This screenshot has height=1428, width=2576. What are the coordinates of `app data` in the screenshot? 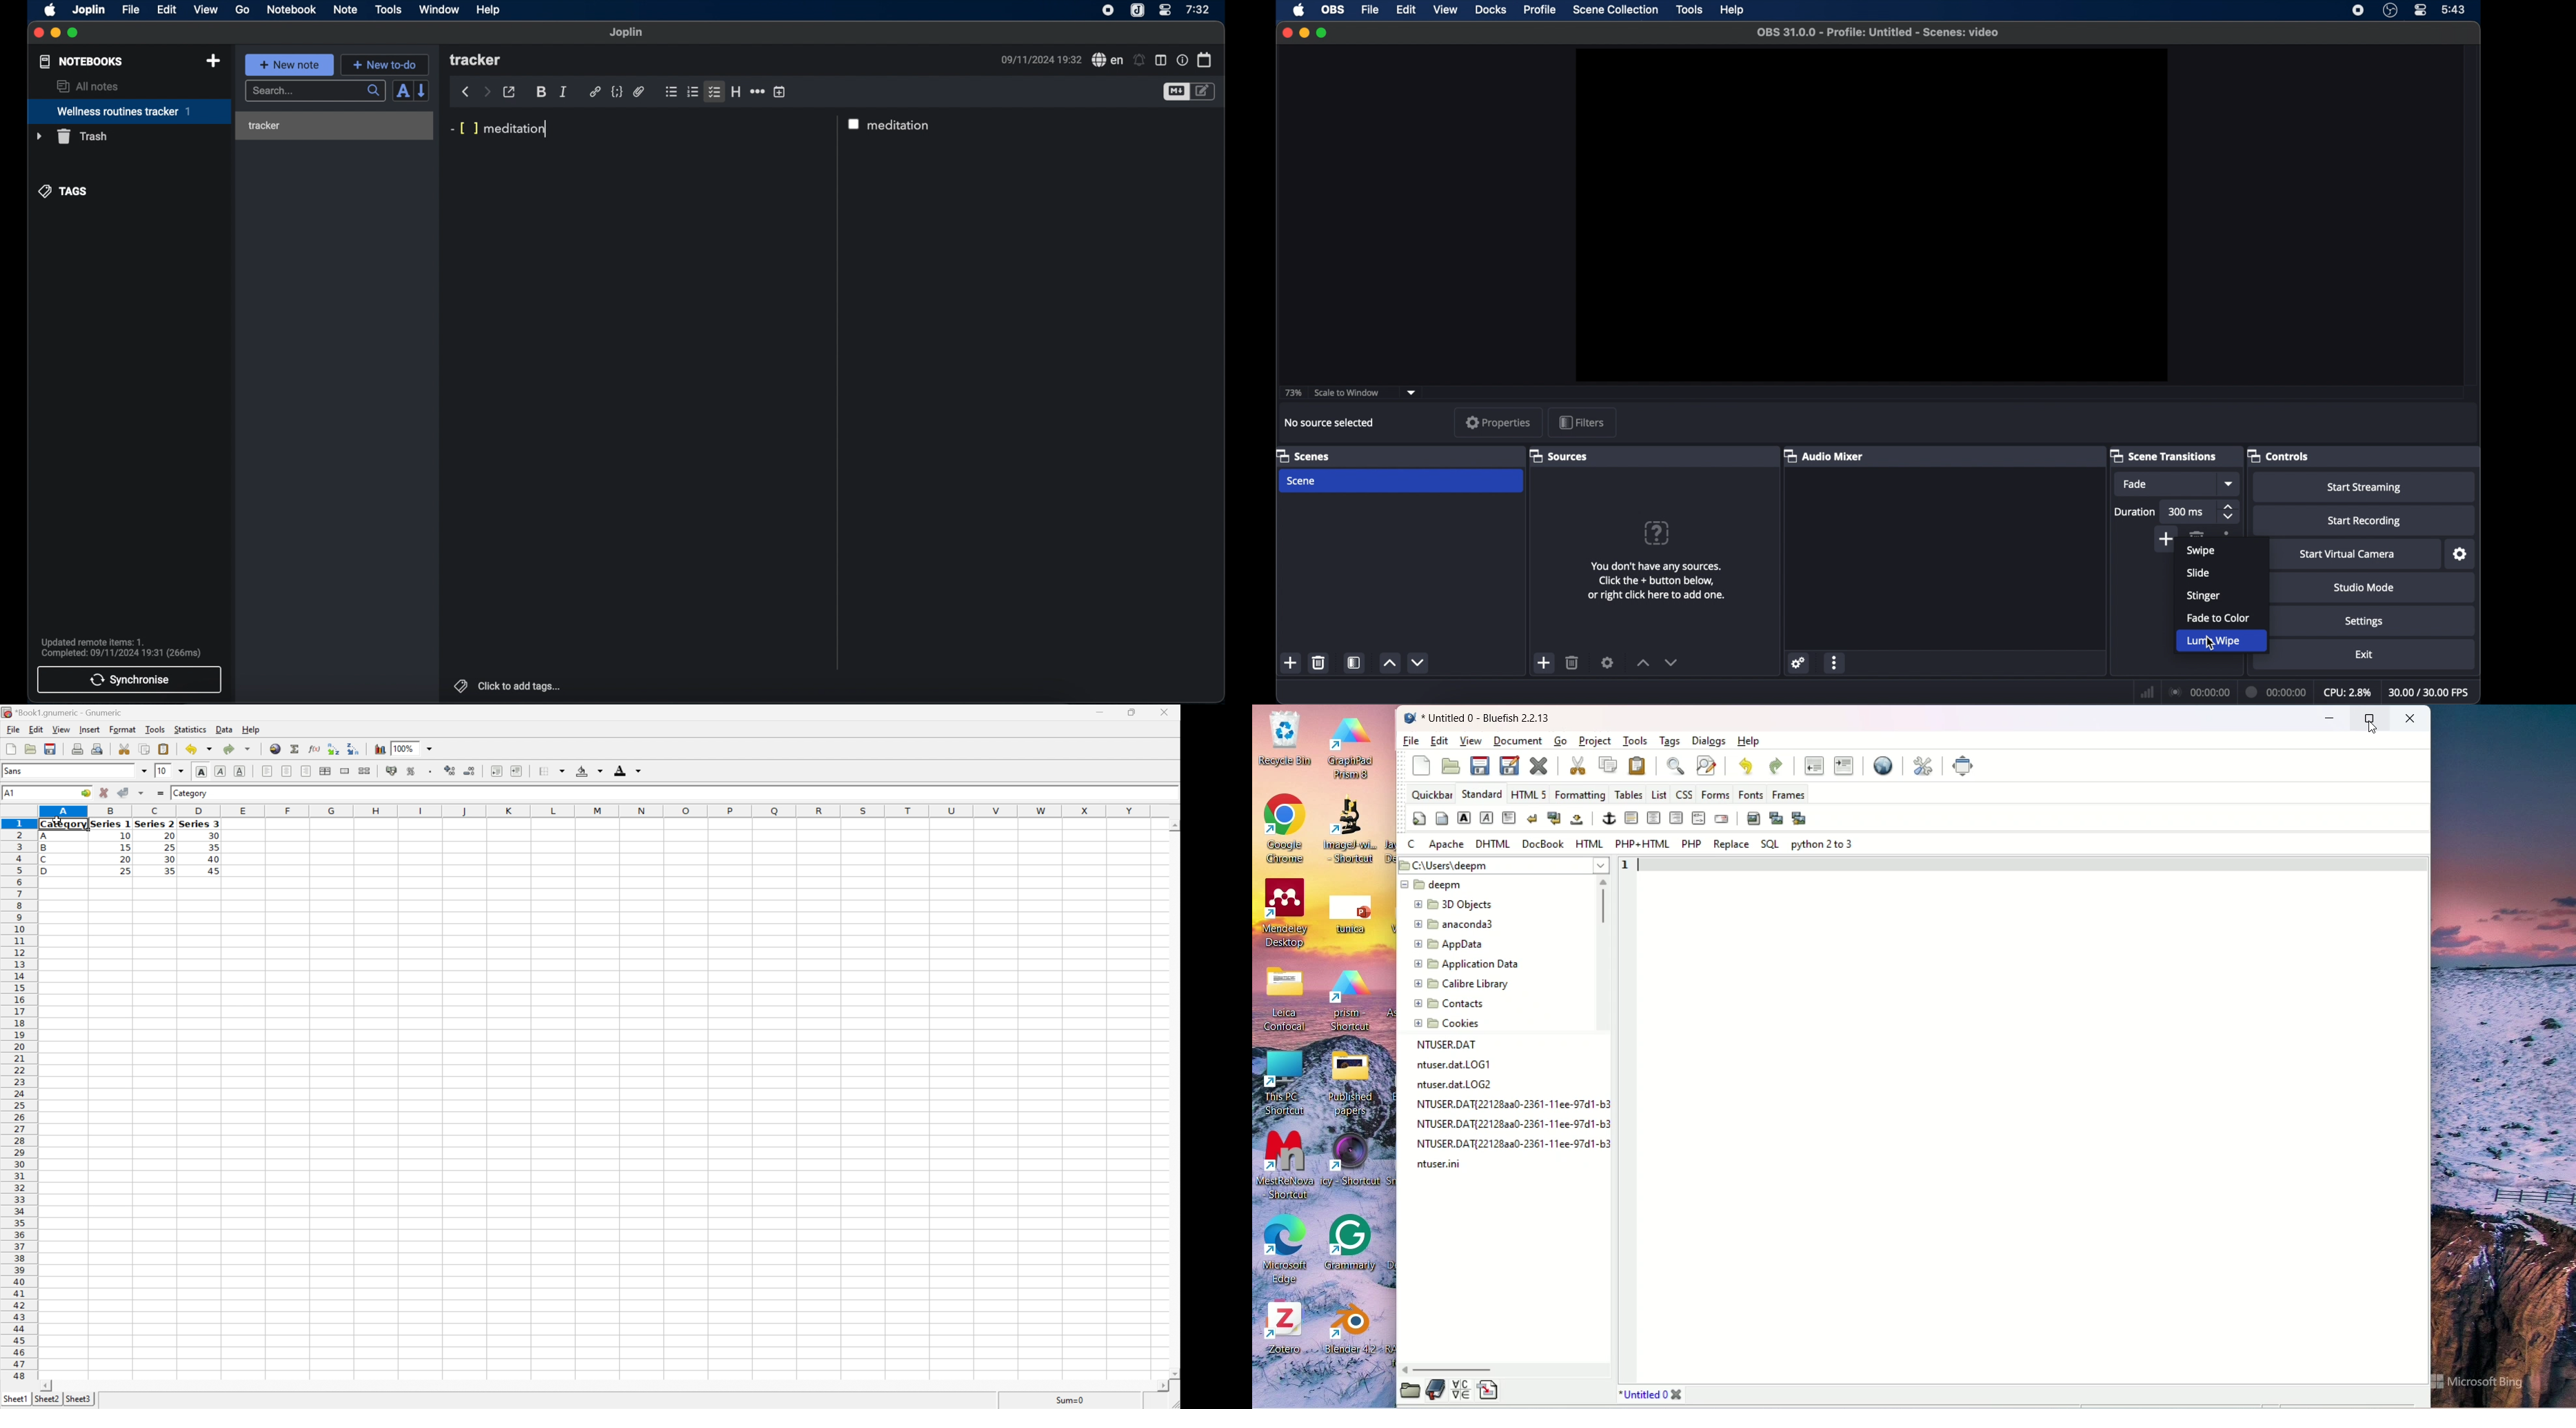 It's located at (1450, 944).